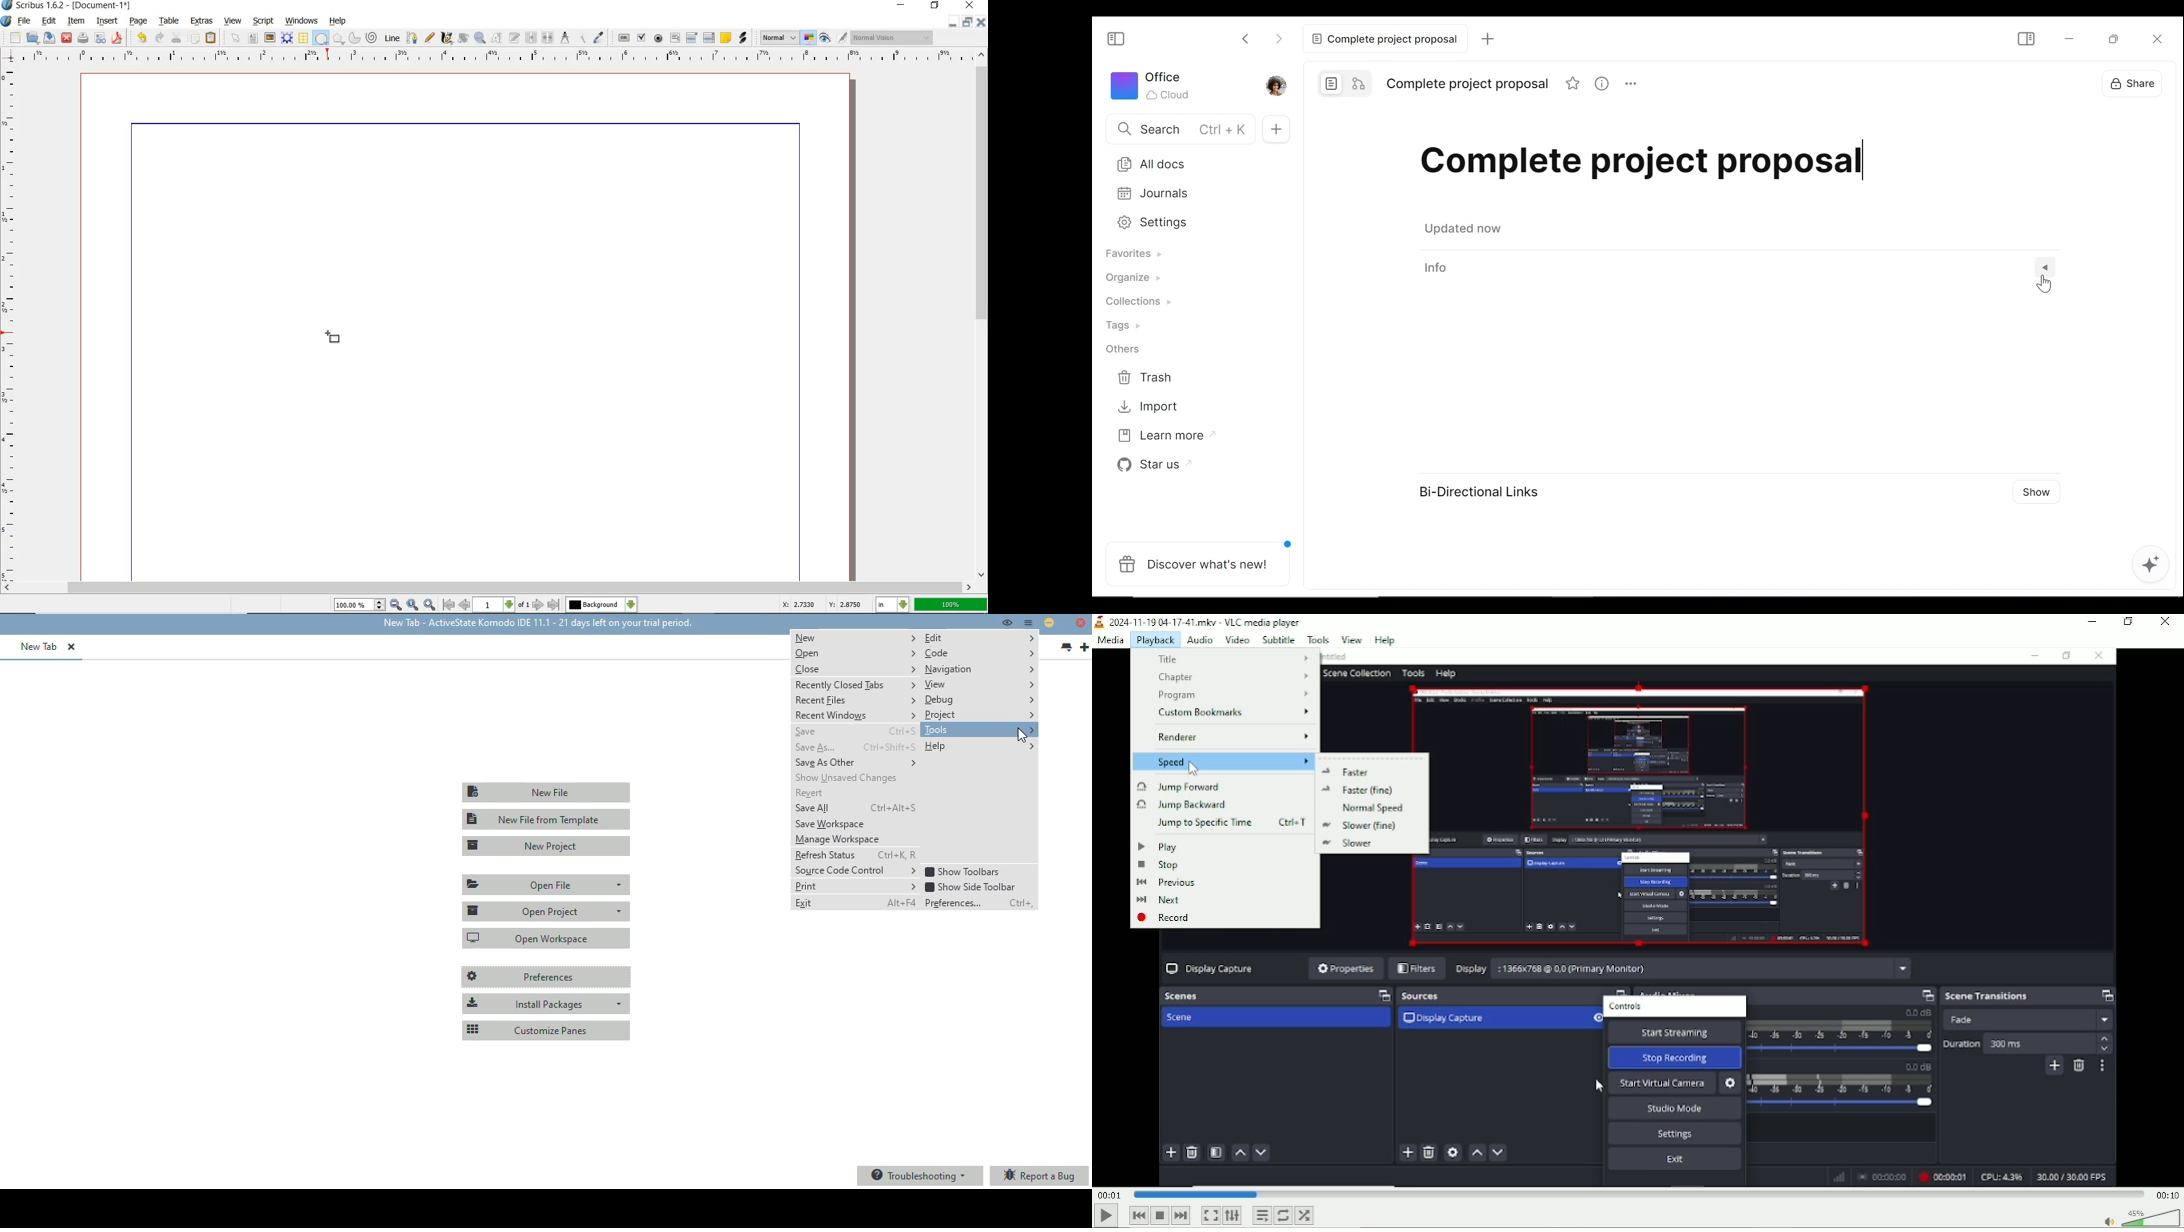  What do you see at coordinates (1166, 434) in the screenshot?
I see `Learn more` at bounding box center [1166, 434].